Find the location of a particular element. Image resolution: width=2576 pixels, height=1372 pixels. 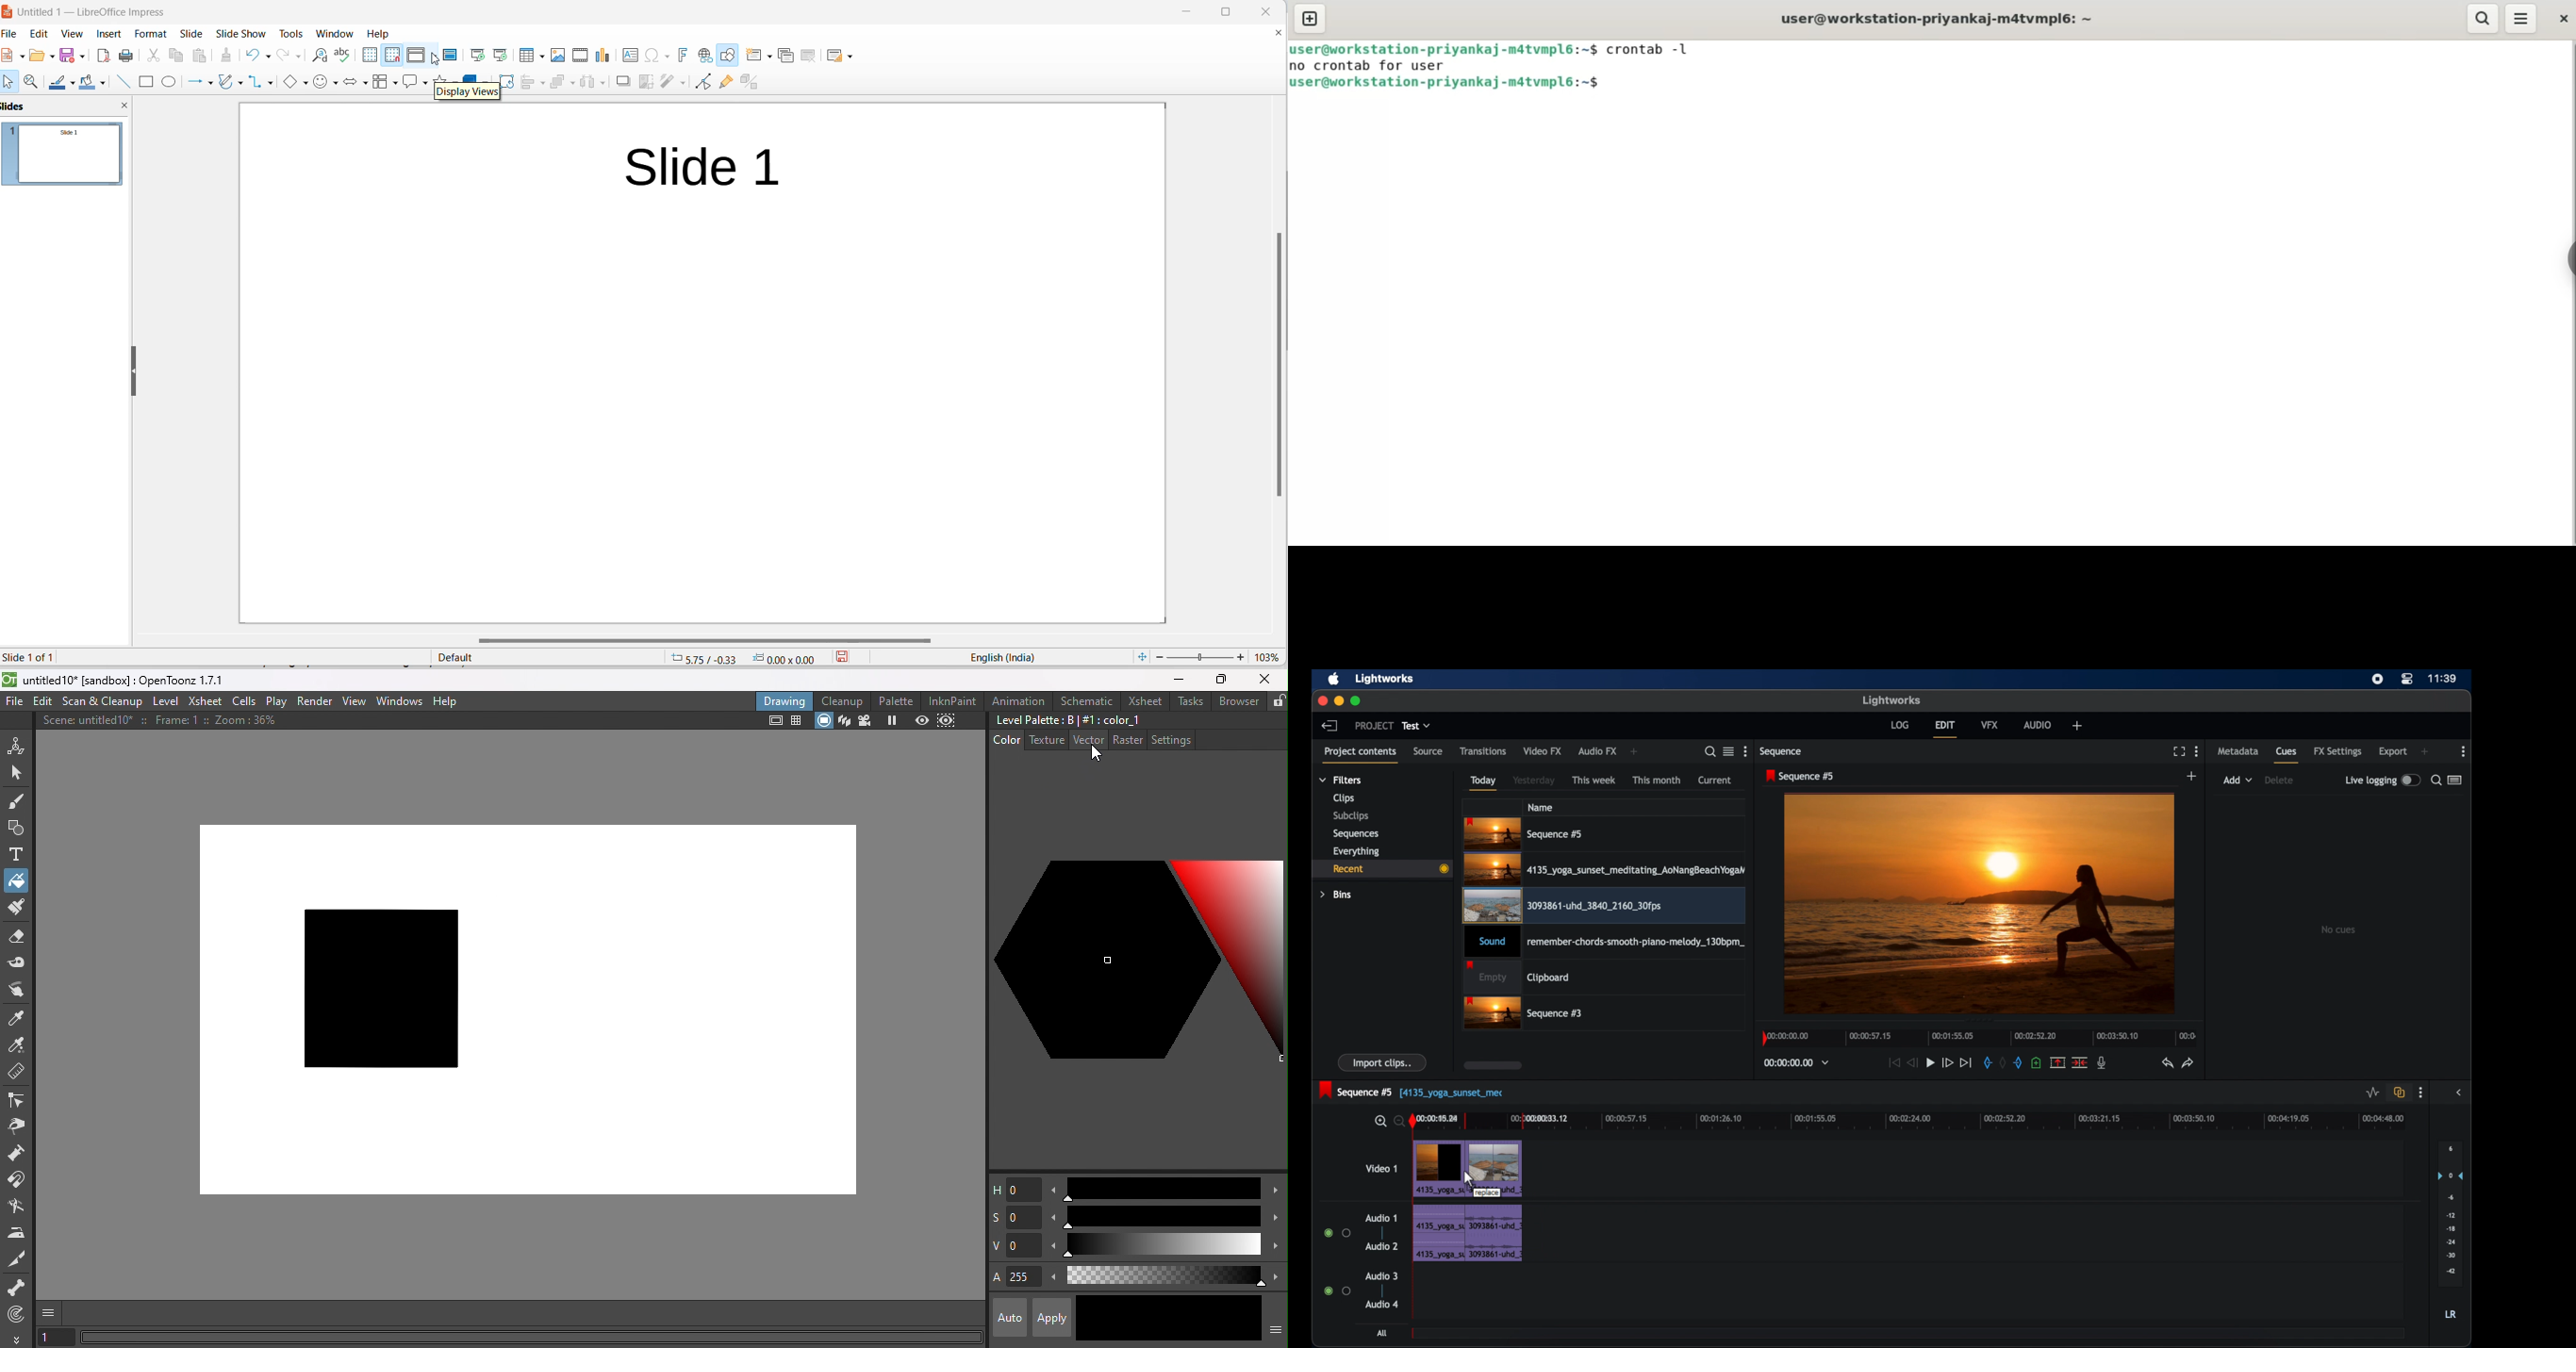

canvas is located at coordinates (732, 321).